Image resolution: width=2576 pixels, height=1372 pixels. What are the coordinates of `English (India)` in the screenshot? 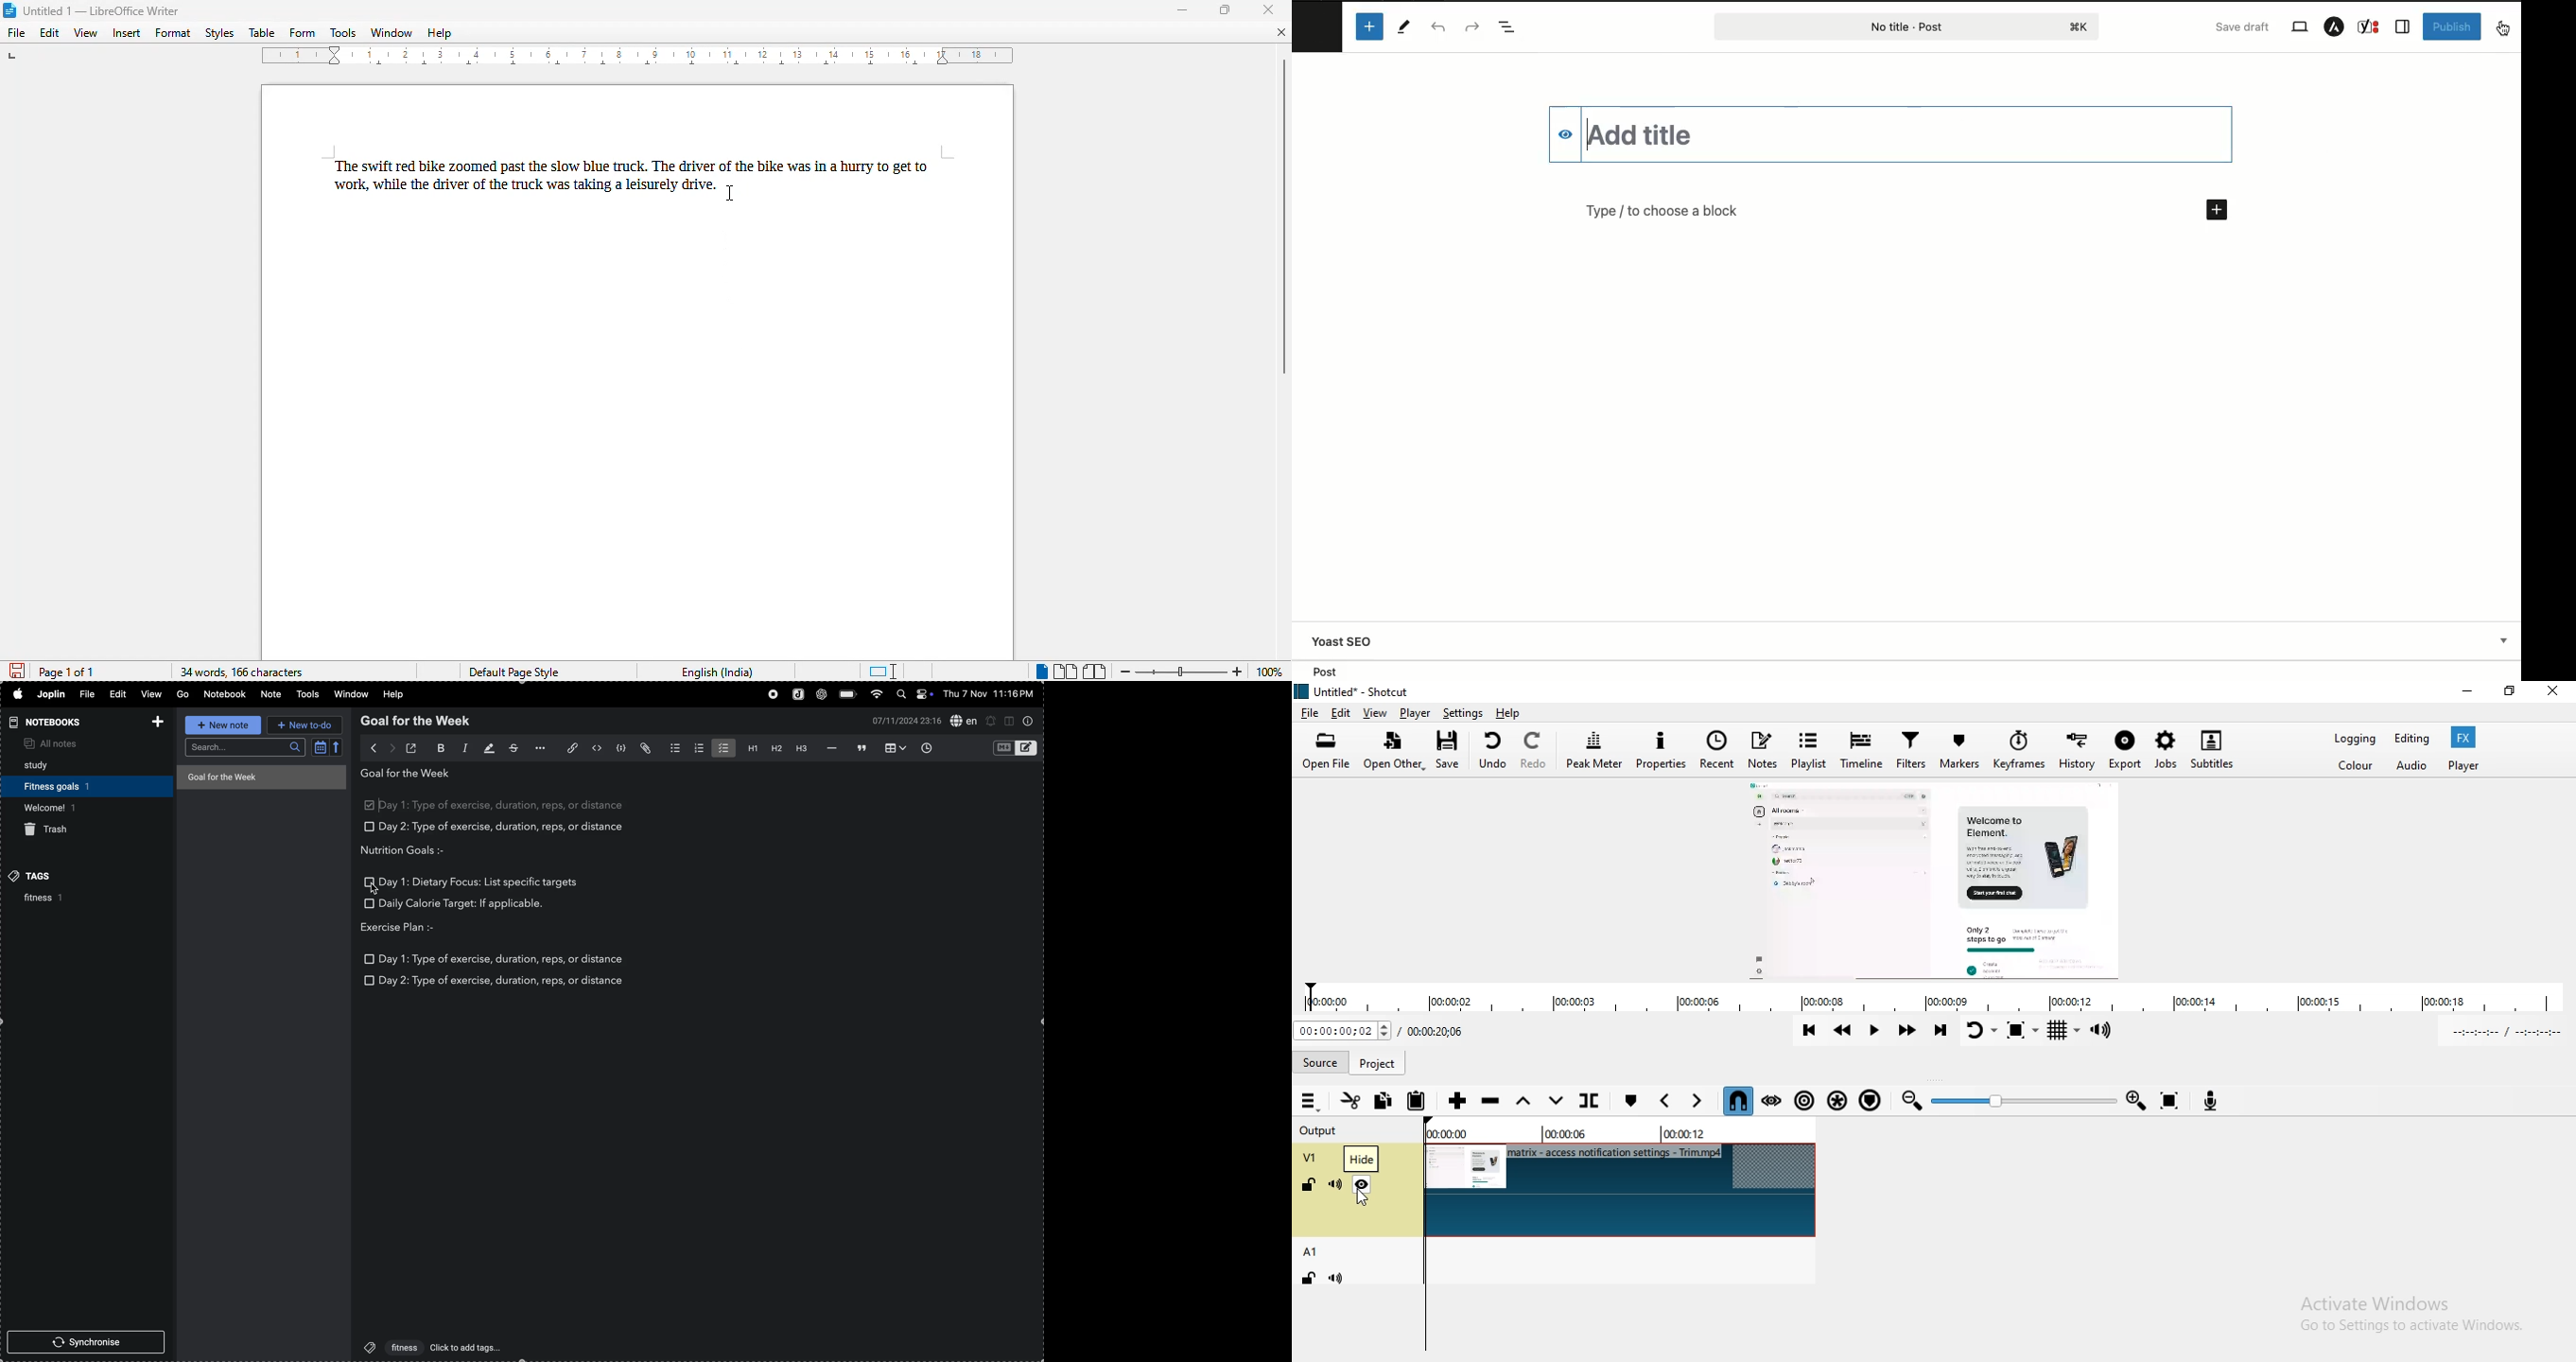 It's located at (716, 672).